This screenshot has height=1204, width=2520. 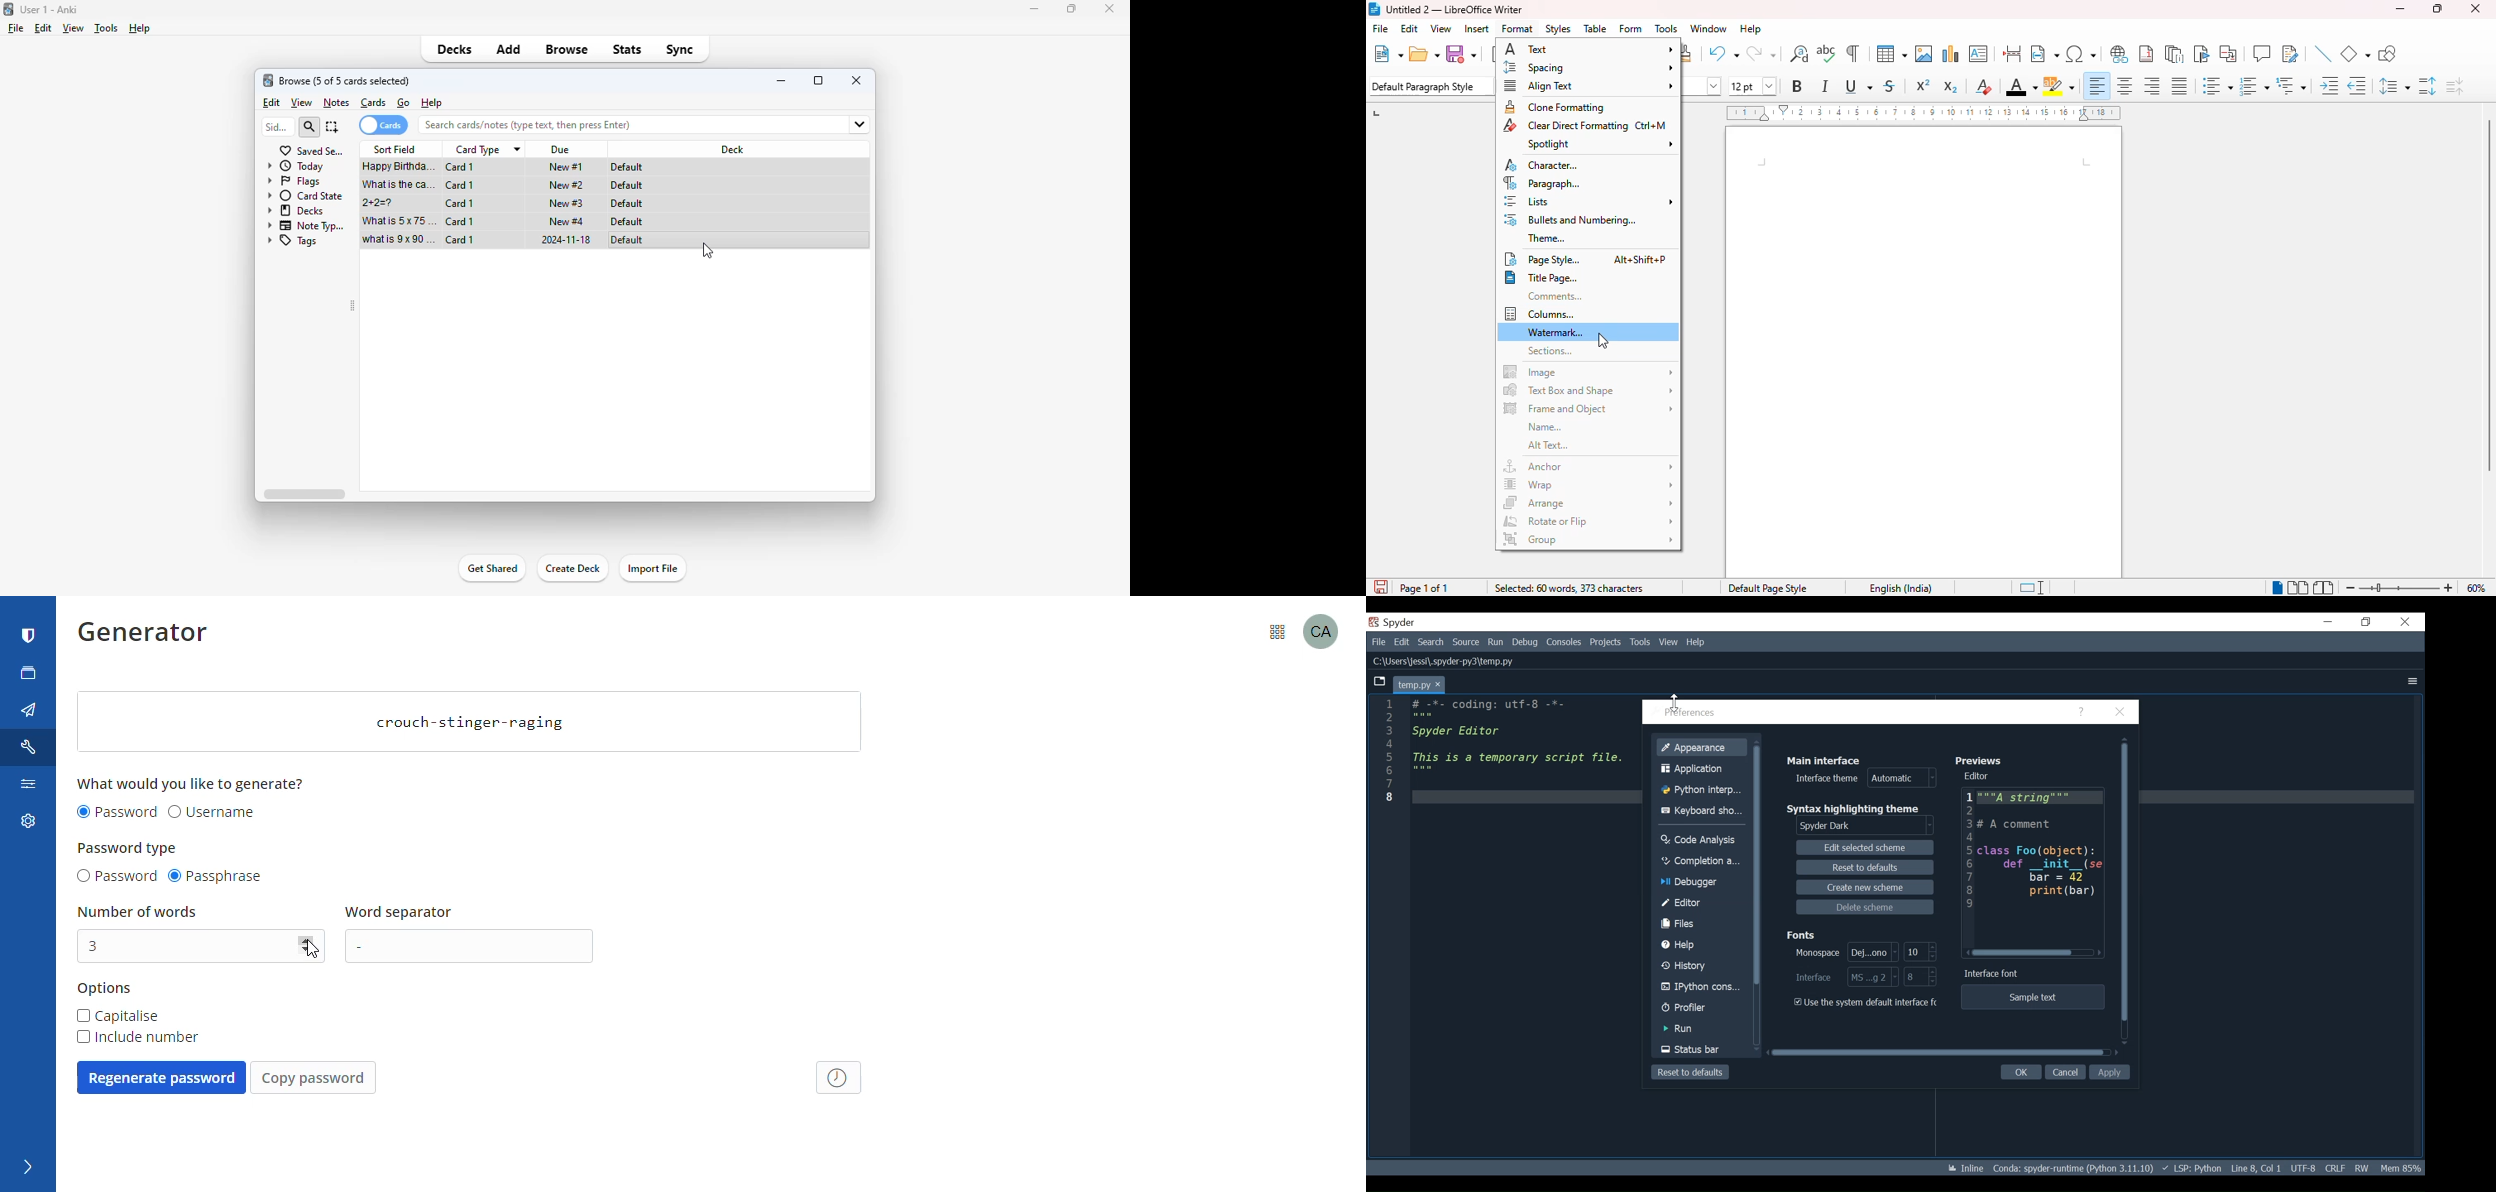 I want to click on view, so click(x=1440, y=28).